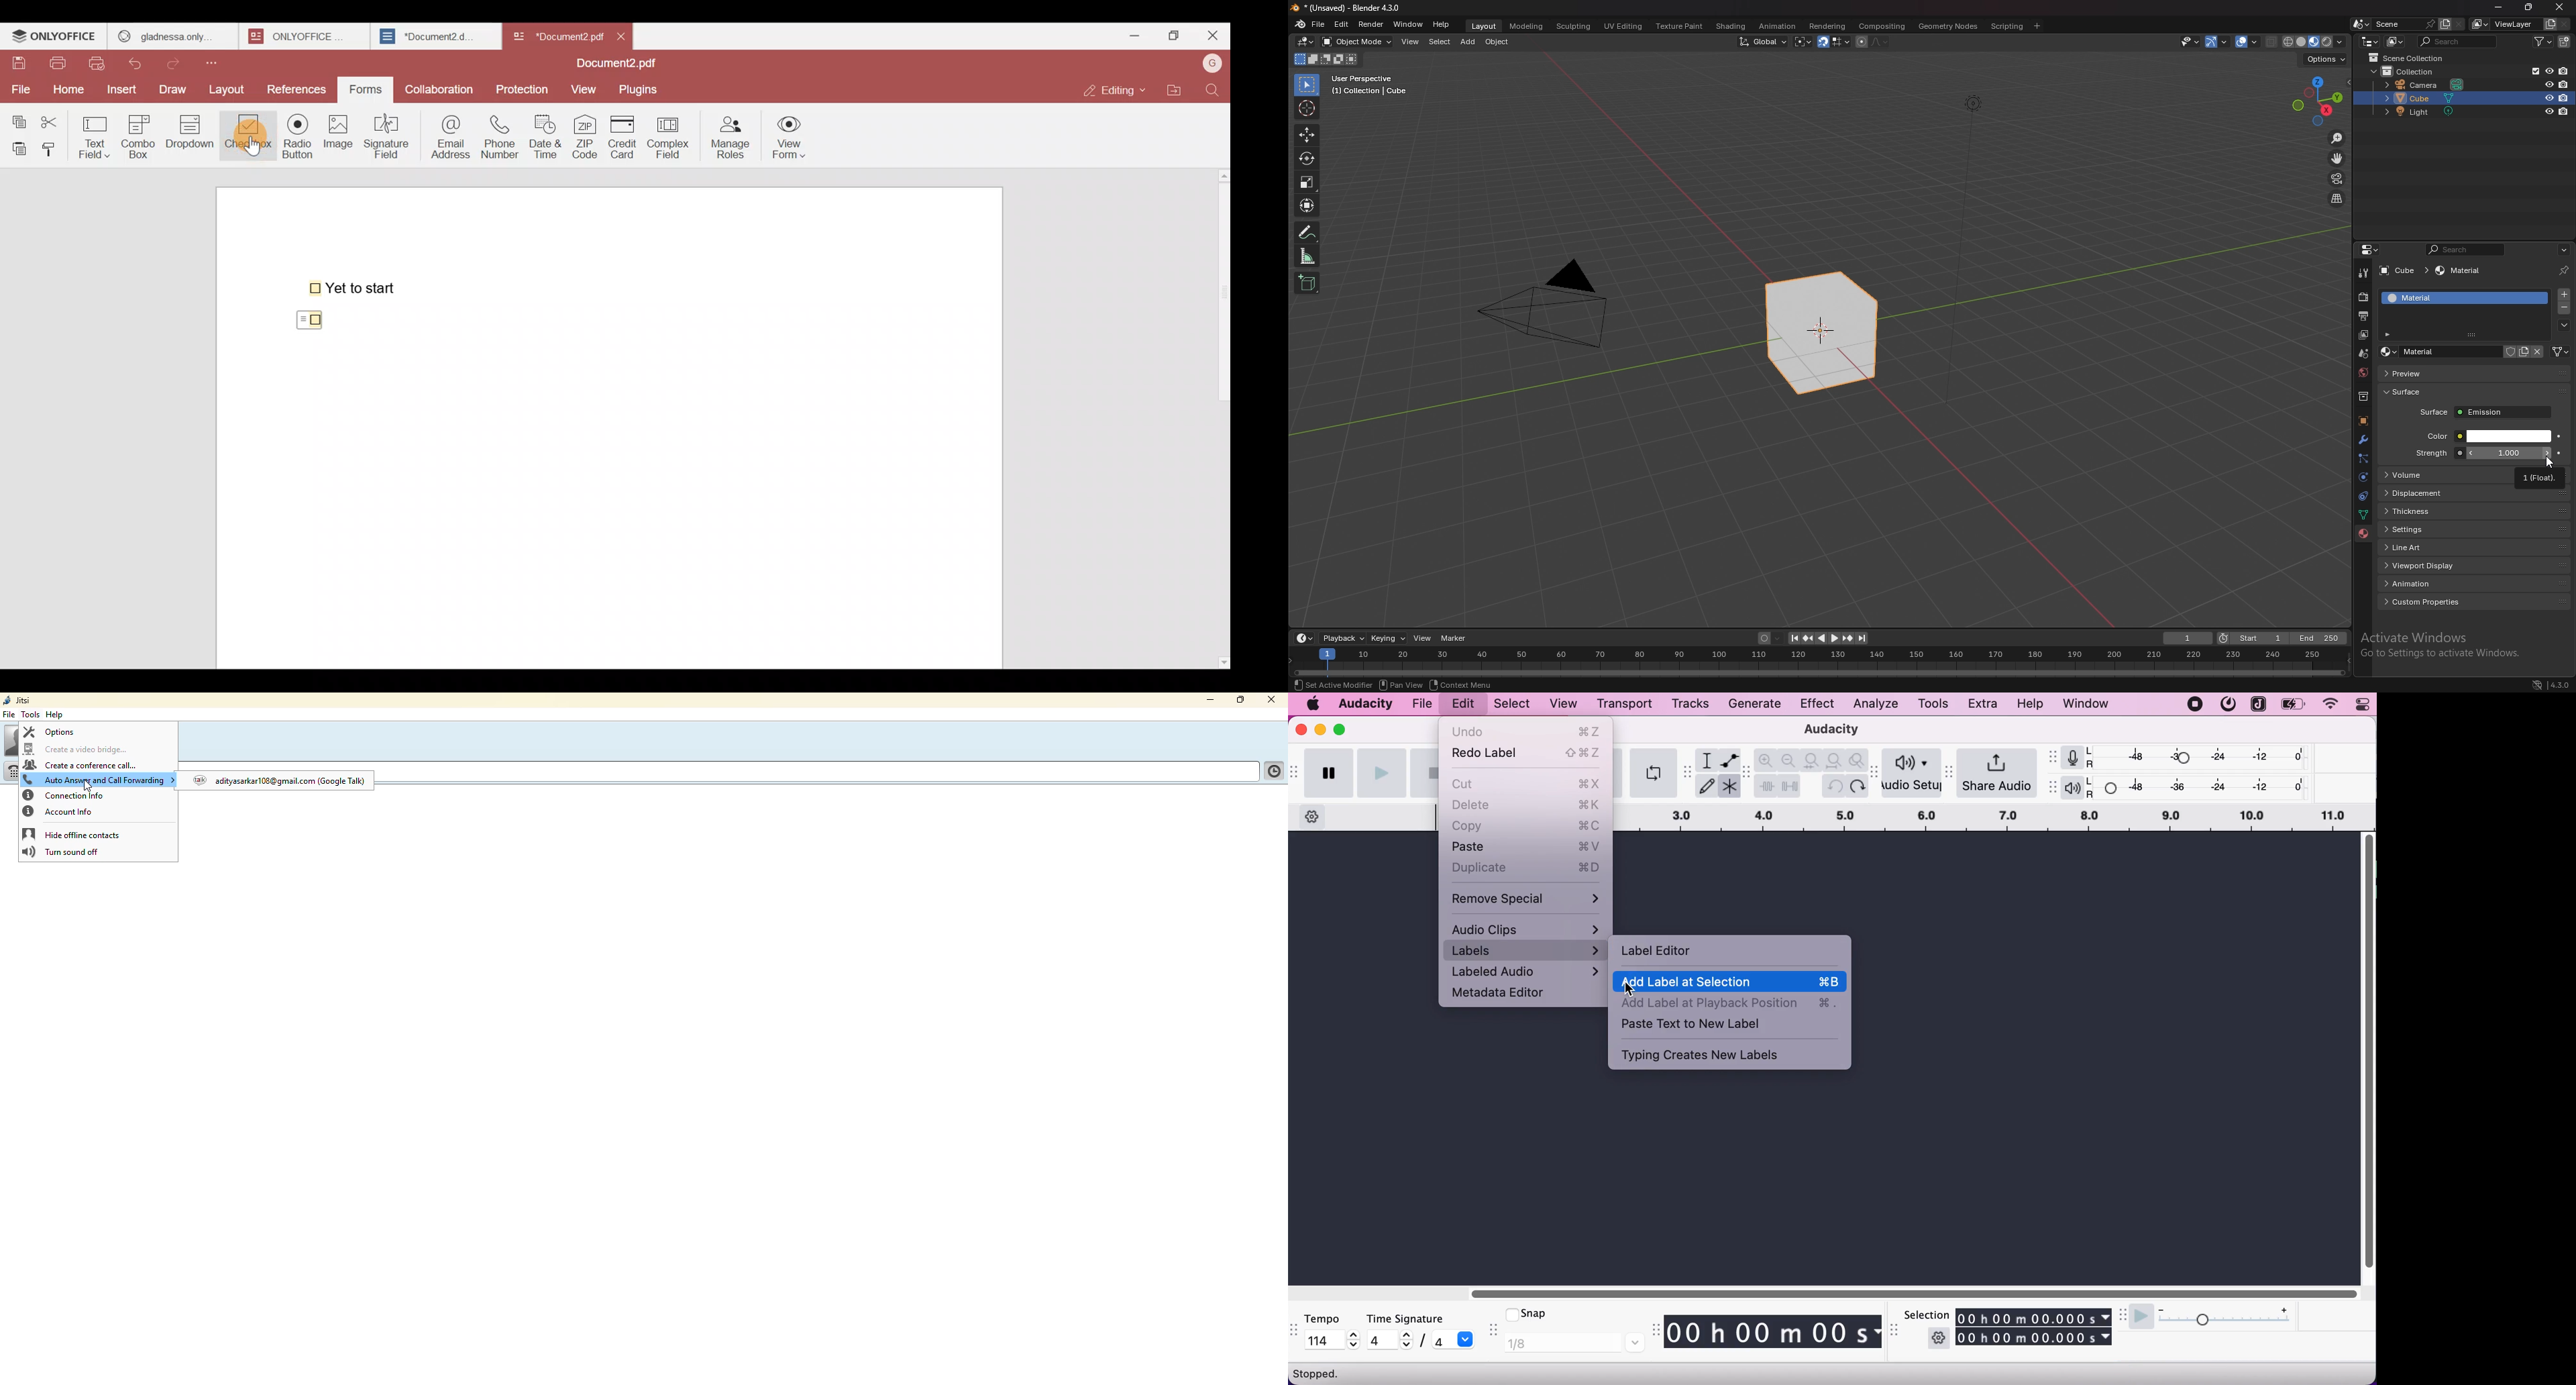 This screenshot has width=2576, height=1400. I want to click on uv editing, so click(1622, 25).